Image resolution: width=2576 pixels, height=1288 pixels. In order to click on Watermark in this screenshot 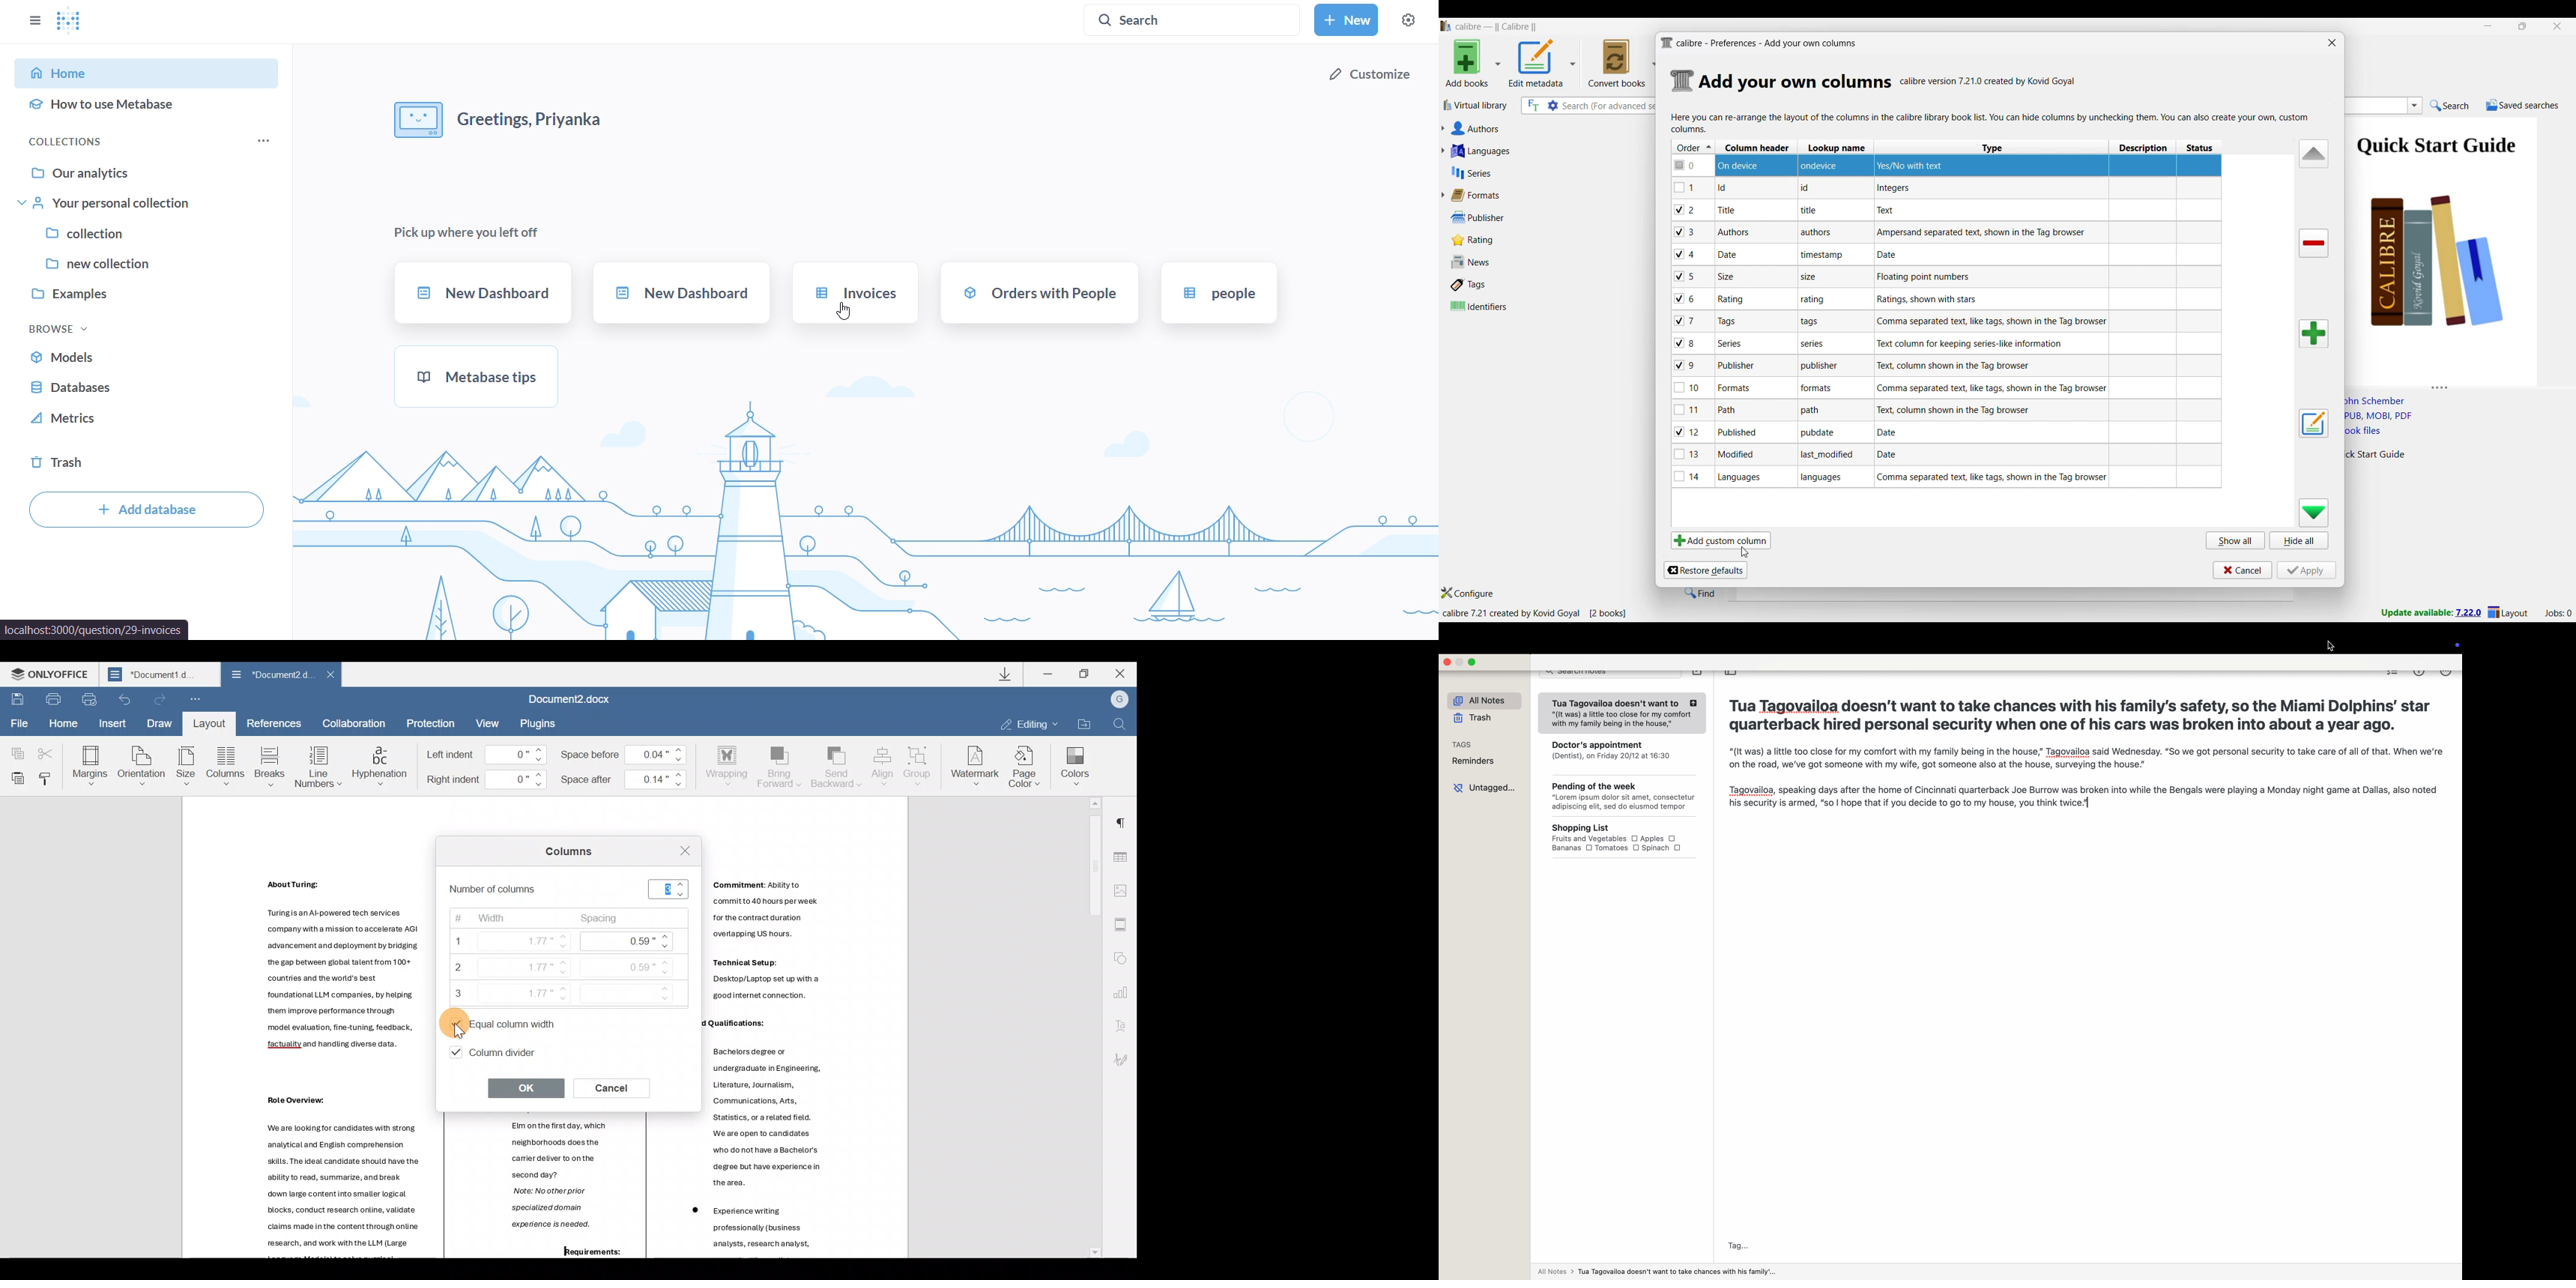, I will do `click(973, 764)`.